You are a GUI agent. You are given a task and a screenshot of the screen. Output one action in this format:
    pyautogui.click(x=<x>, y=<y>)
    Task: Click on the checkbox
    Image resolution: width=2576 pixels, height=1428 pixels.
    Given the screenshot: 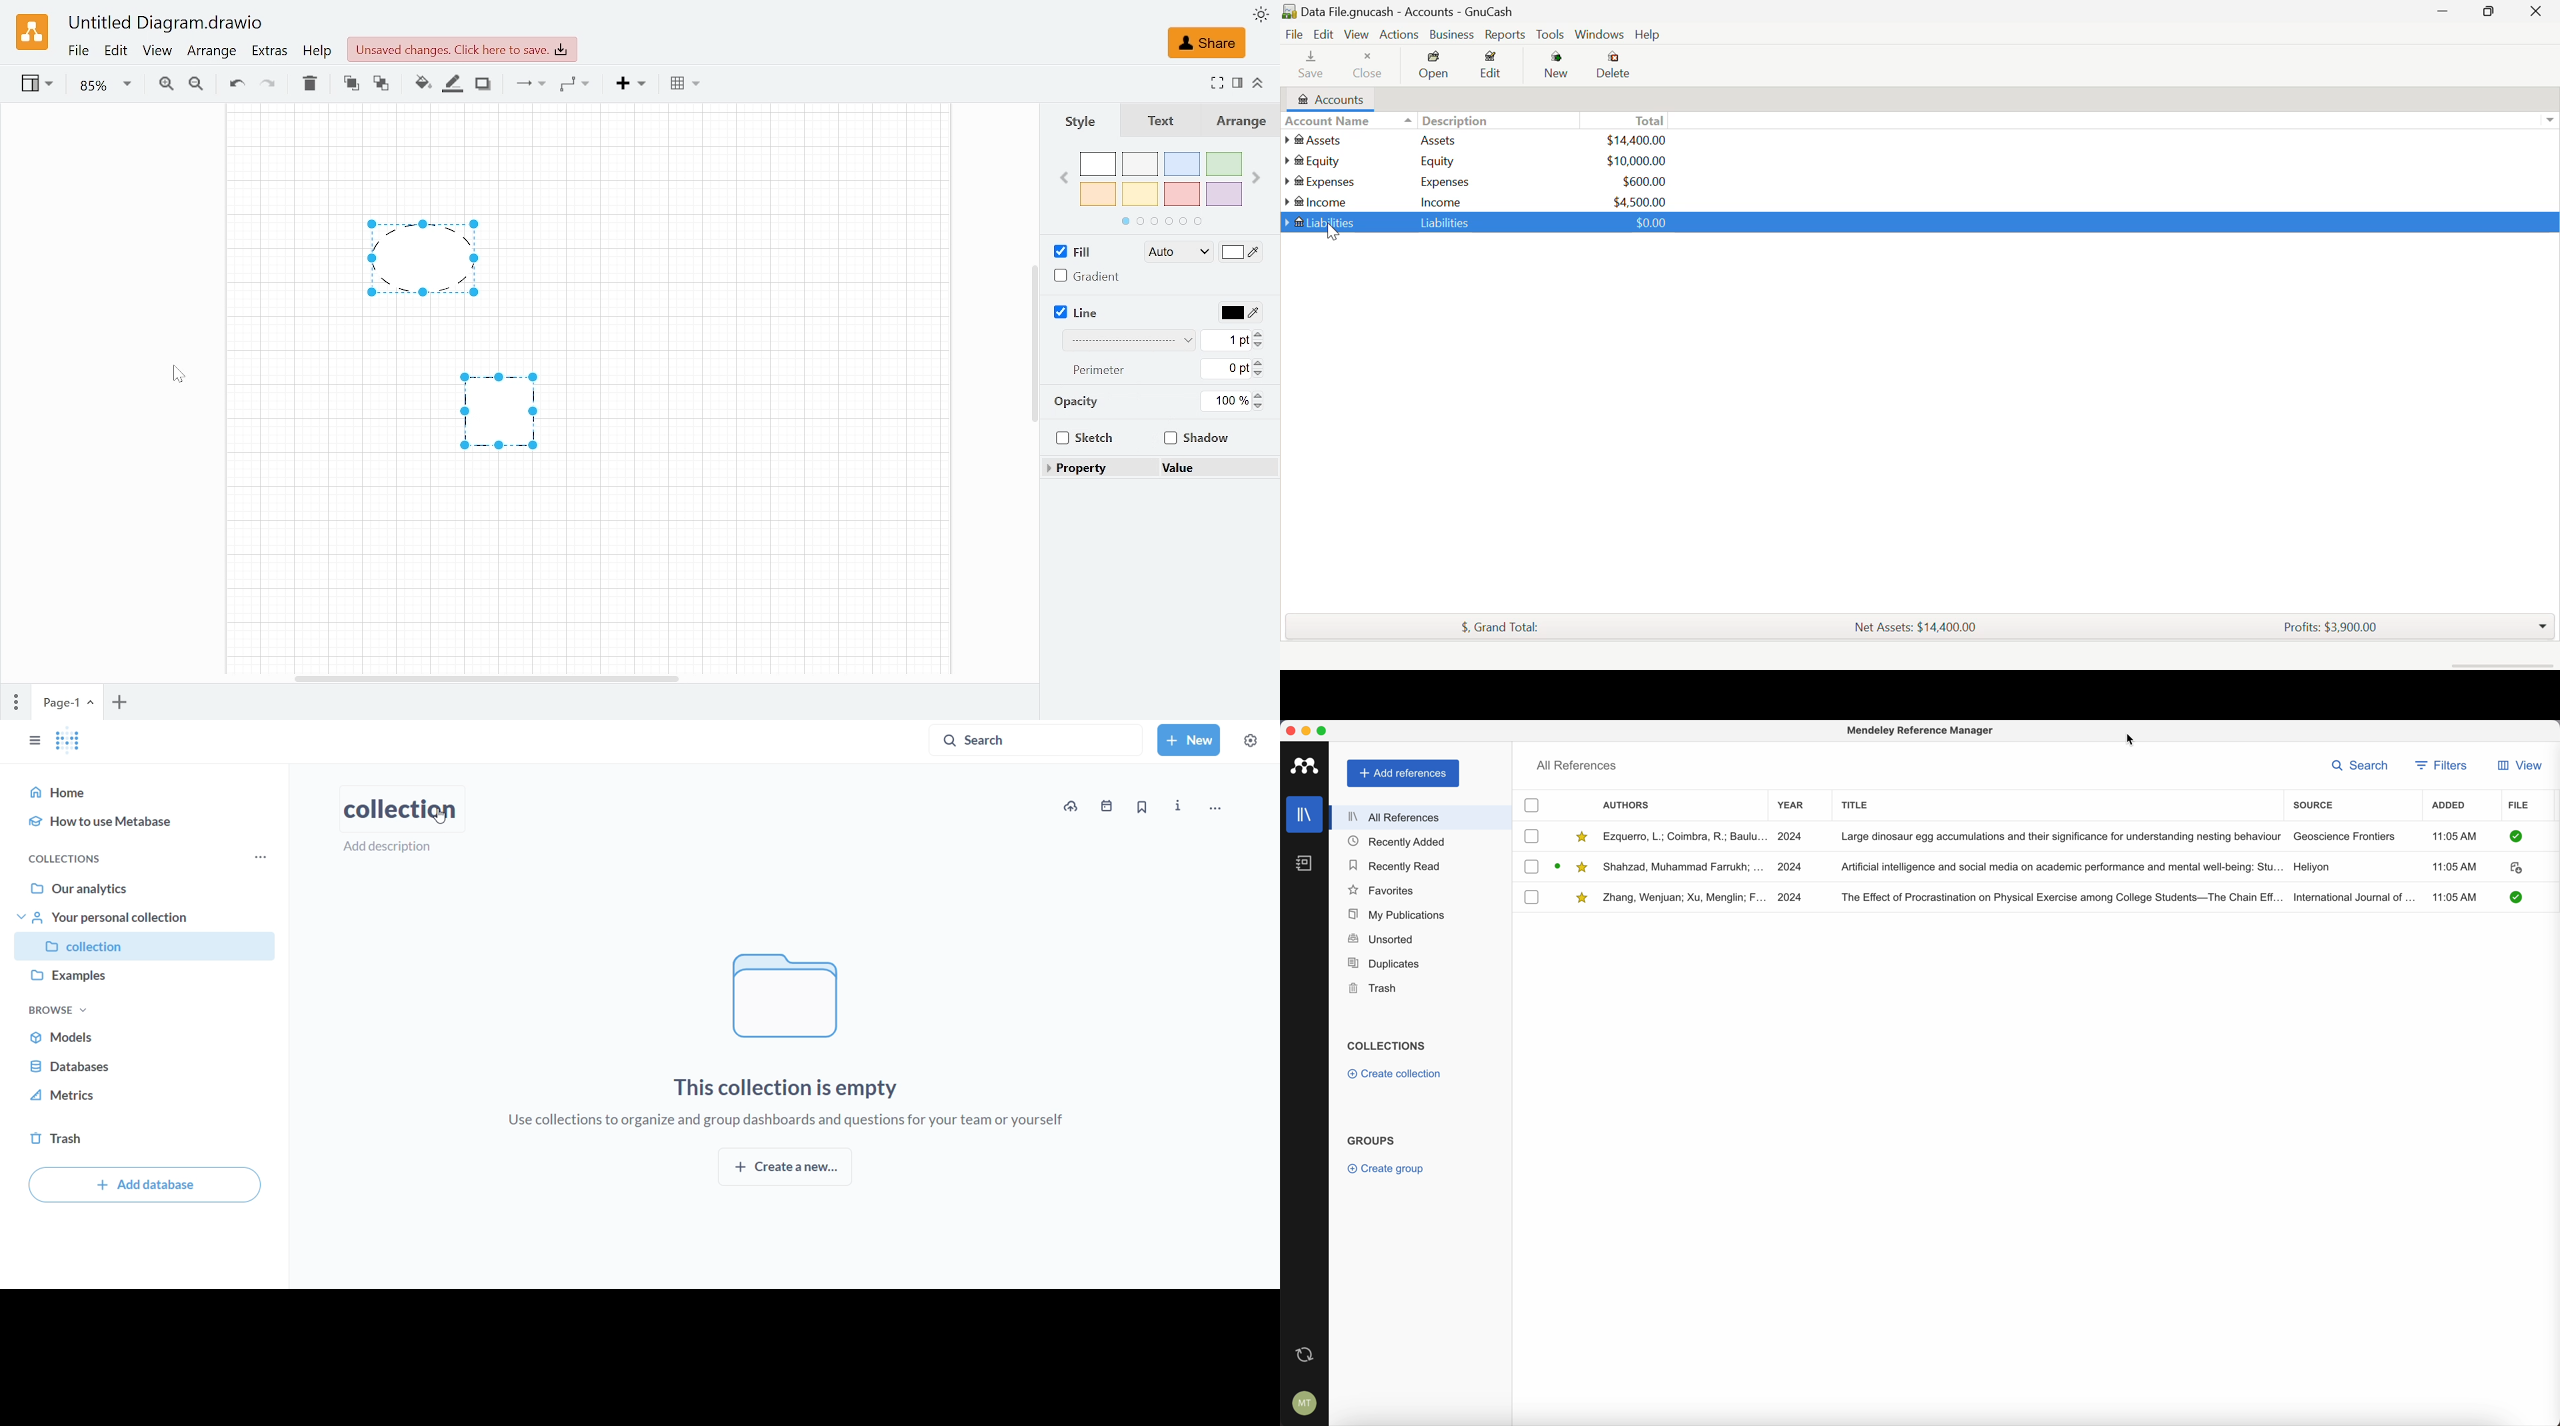 What is the action you would take?
    pyautogui.click(x=1531, y=836)
    